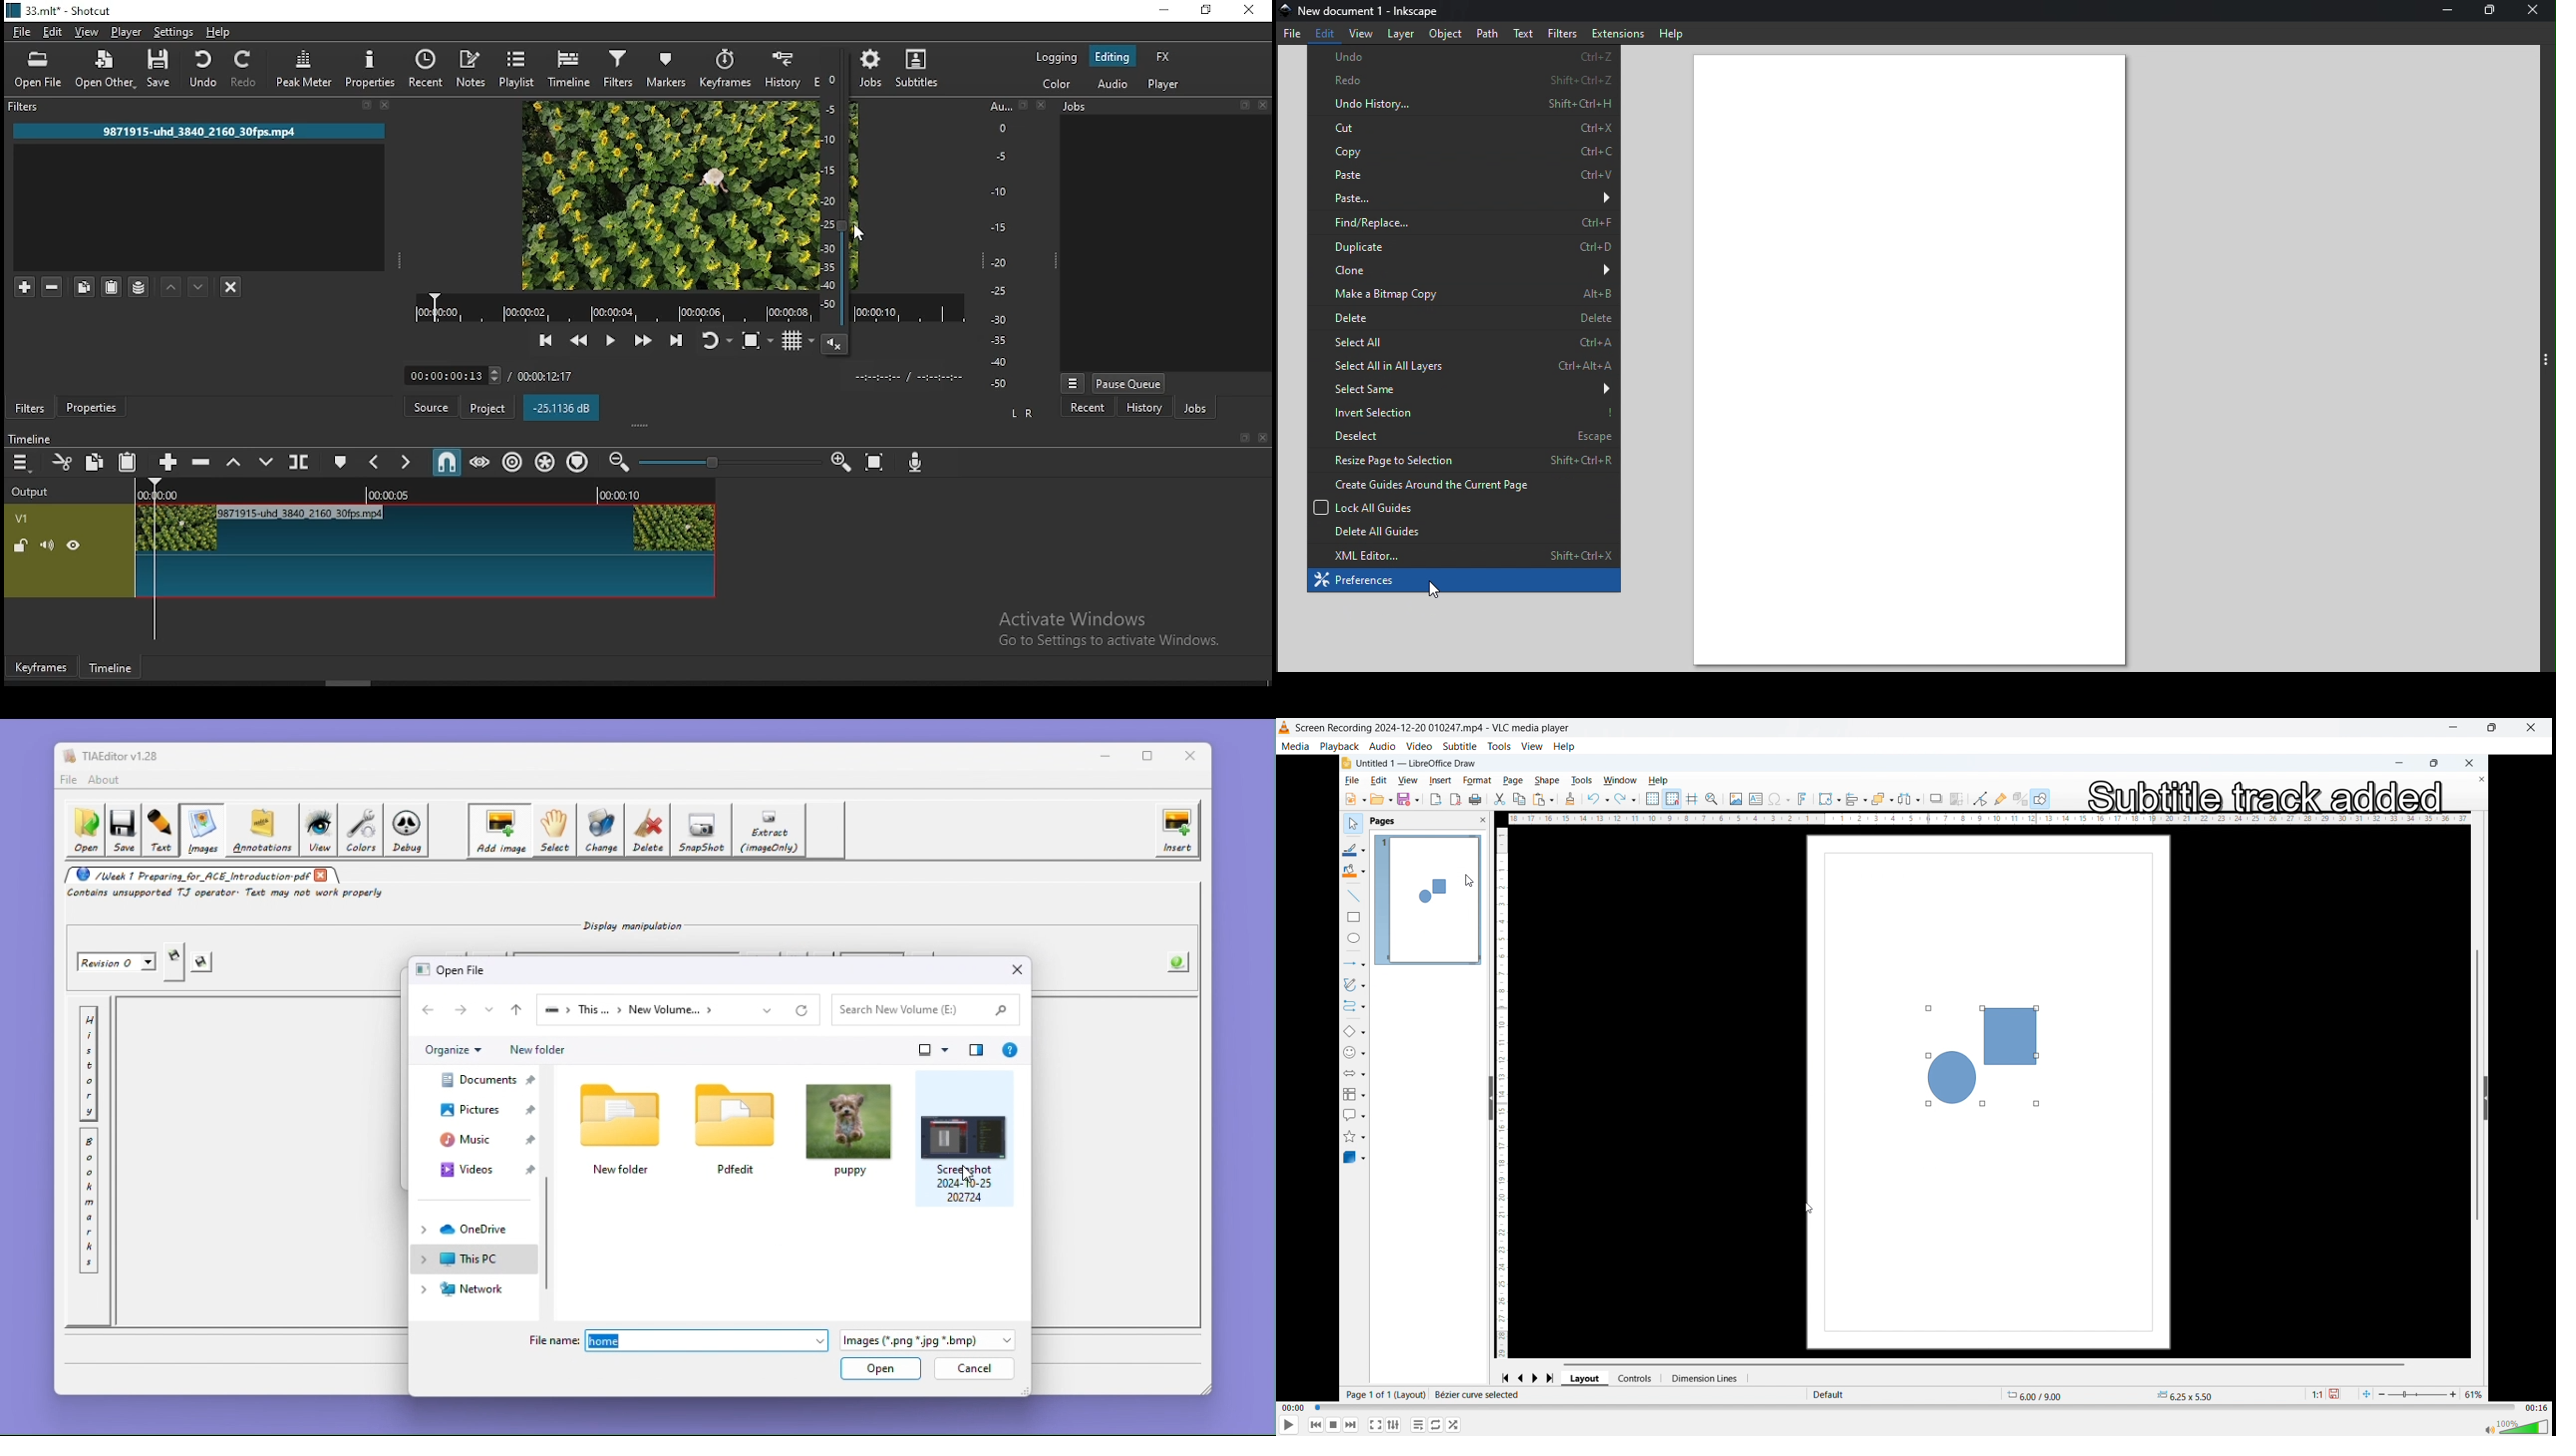 This screenshot has height=1456, width=2576. What do you see at coordinates (33, 494) in the screenshot?
I see `output` at bounding box center [33, 494].